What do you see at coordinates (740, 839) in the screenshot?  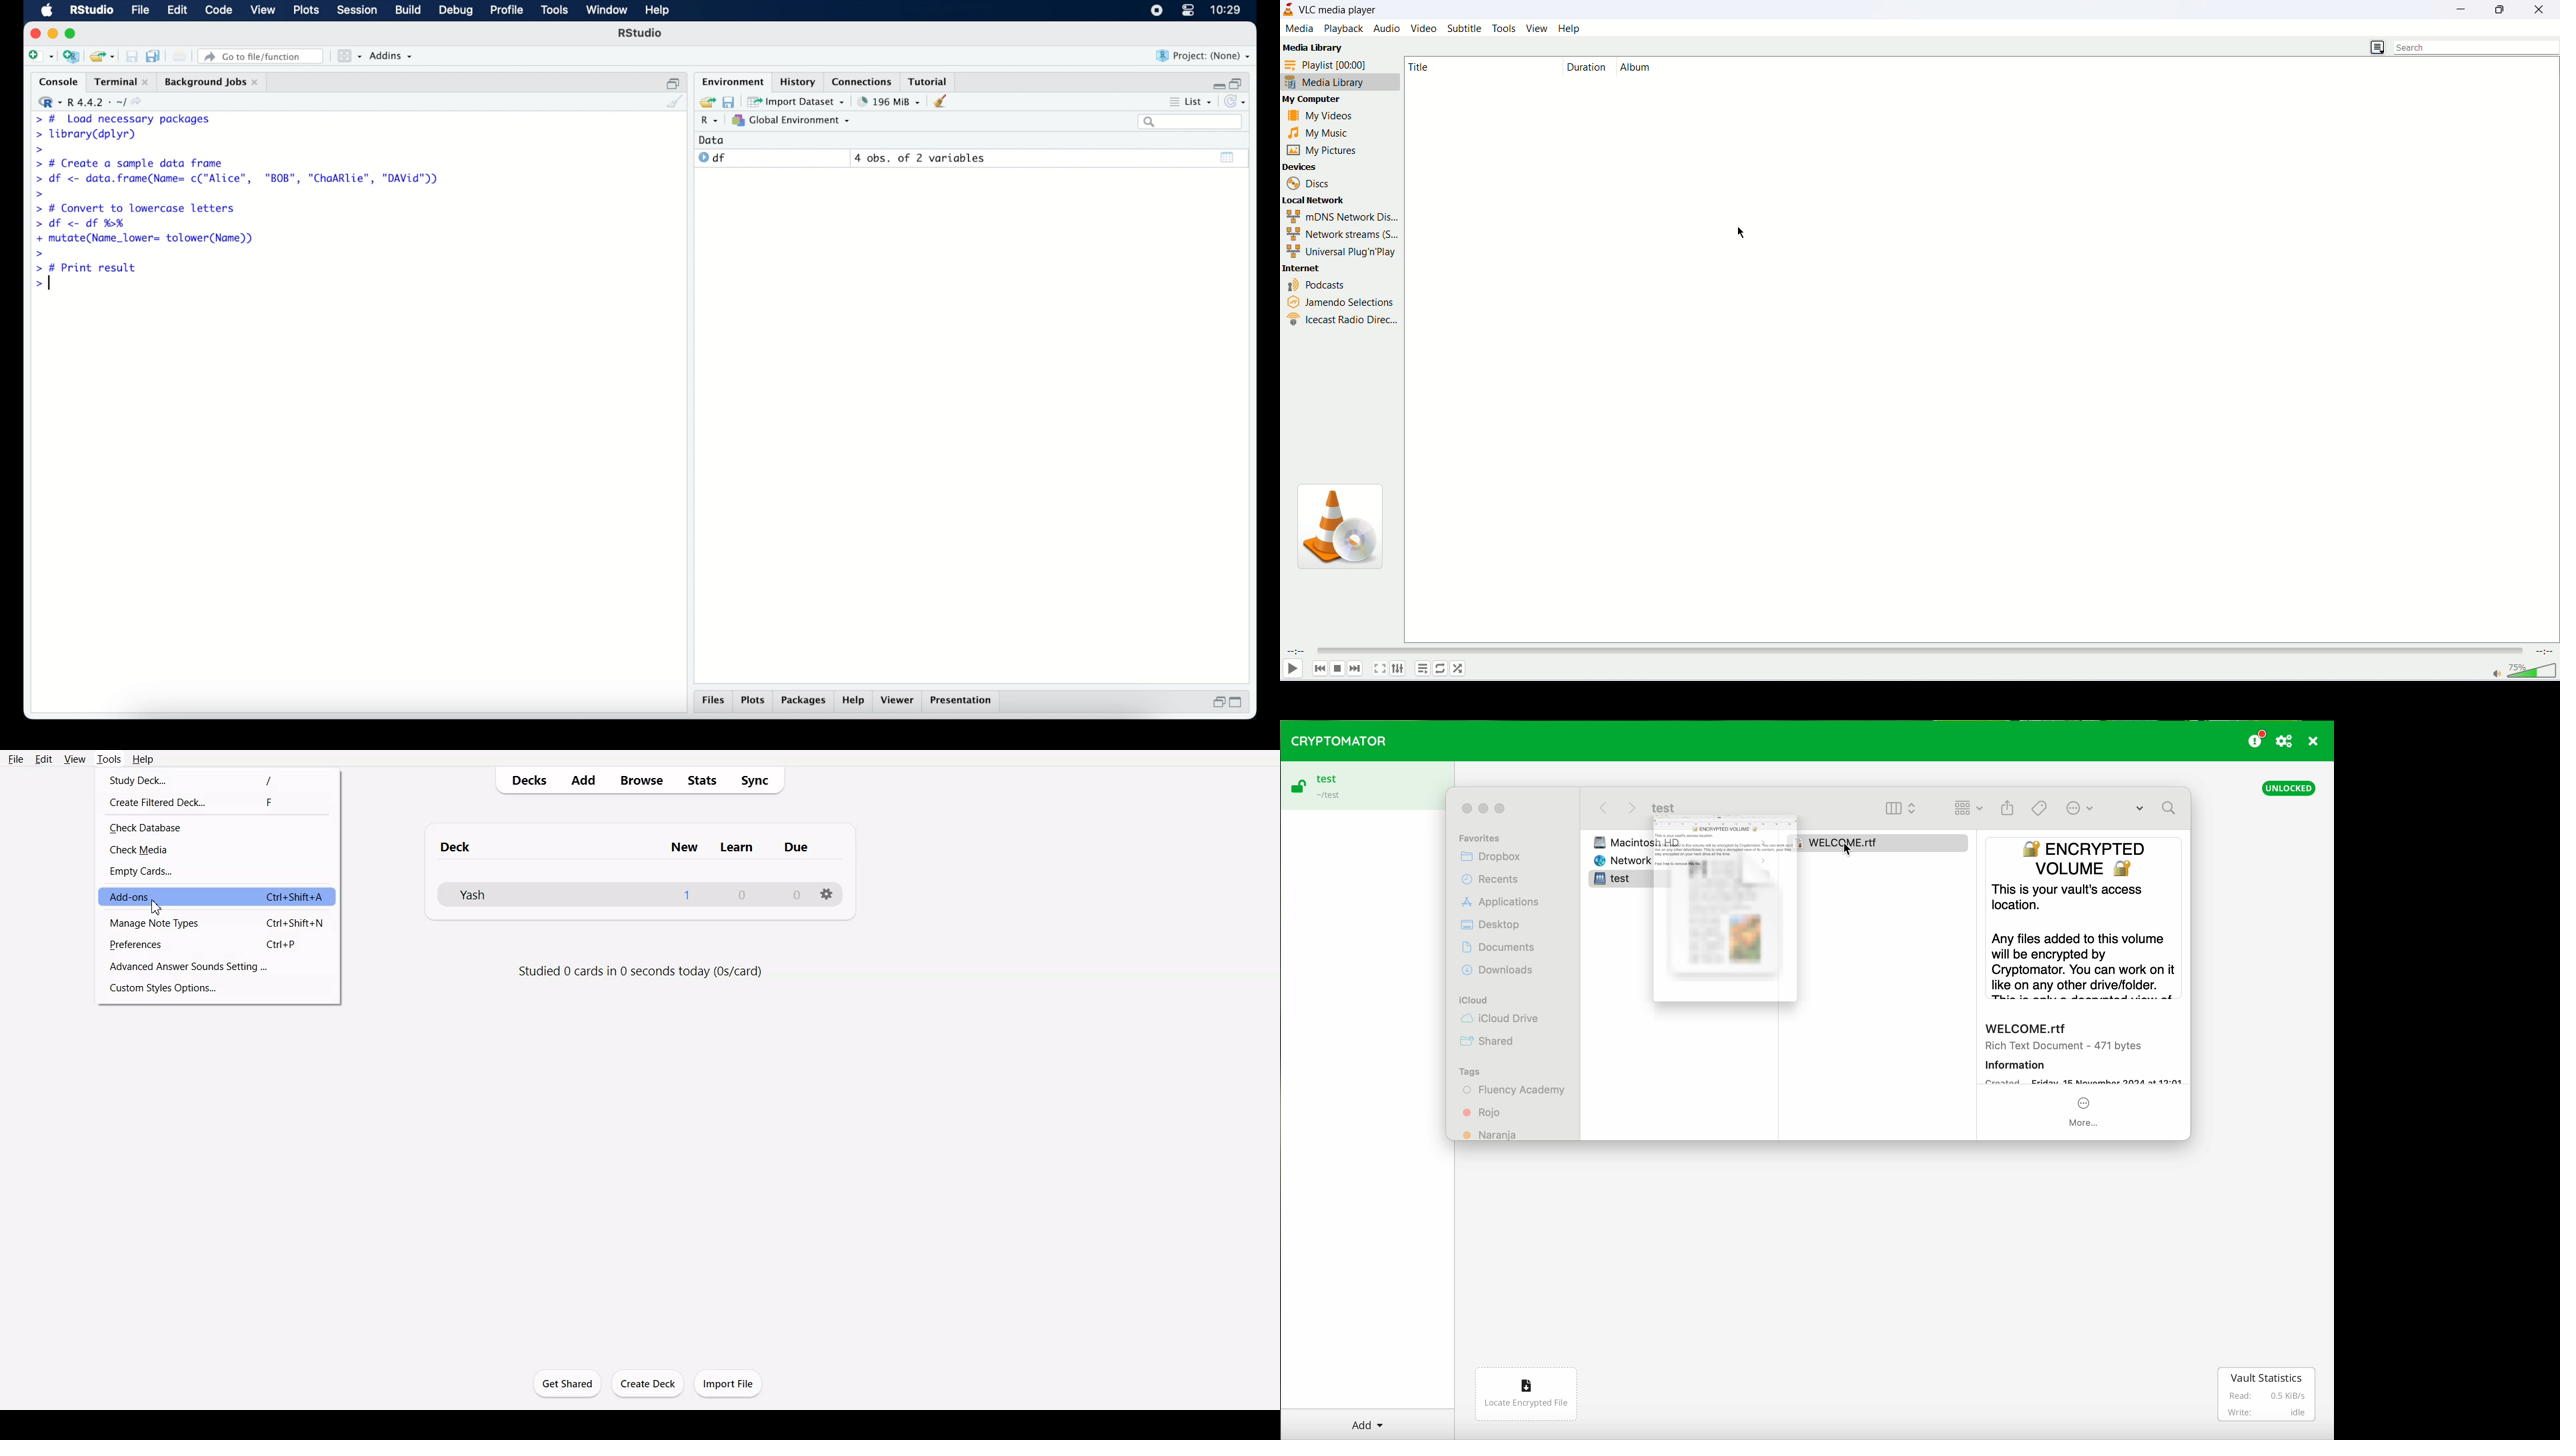 I see `` at bounding box center [740, 839].